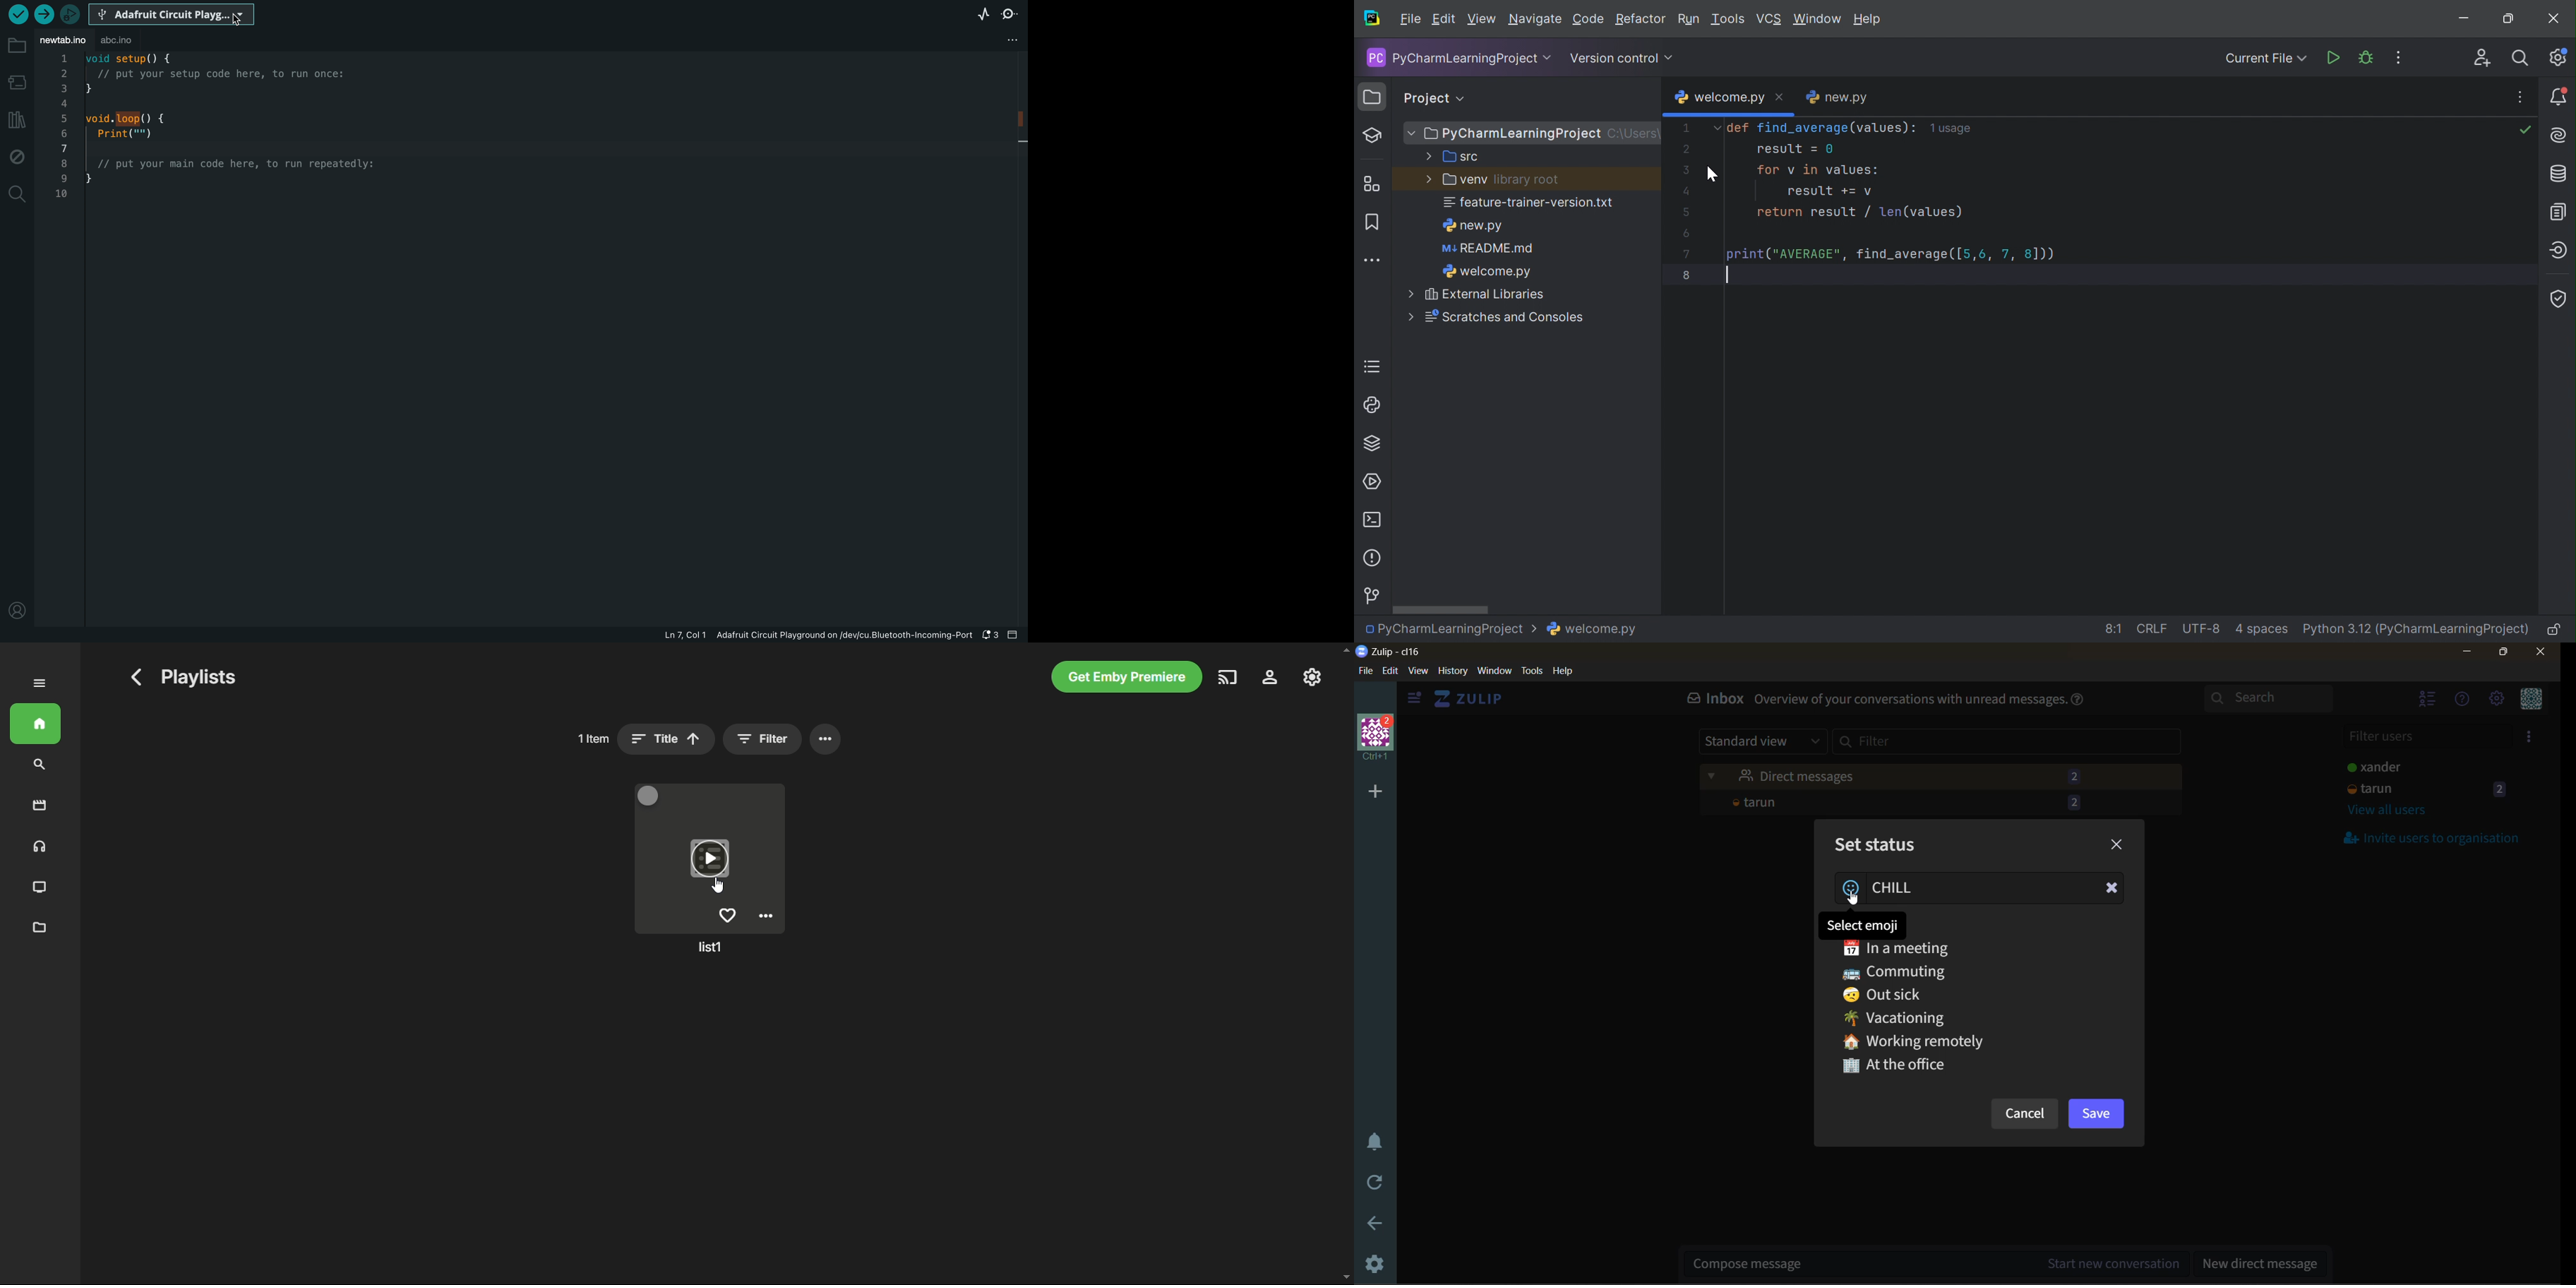 The height and width of the screenshot is (1288, 2576). Describe the element at coordinates (1375, 443) in the screenshot. I see `Python Packages` at that location.